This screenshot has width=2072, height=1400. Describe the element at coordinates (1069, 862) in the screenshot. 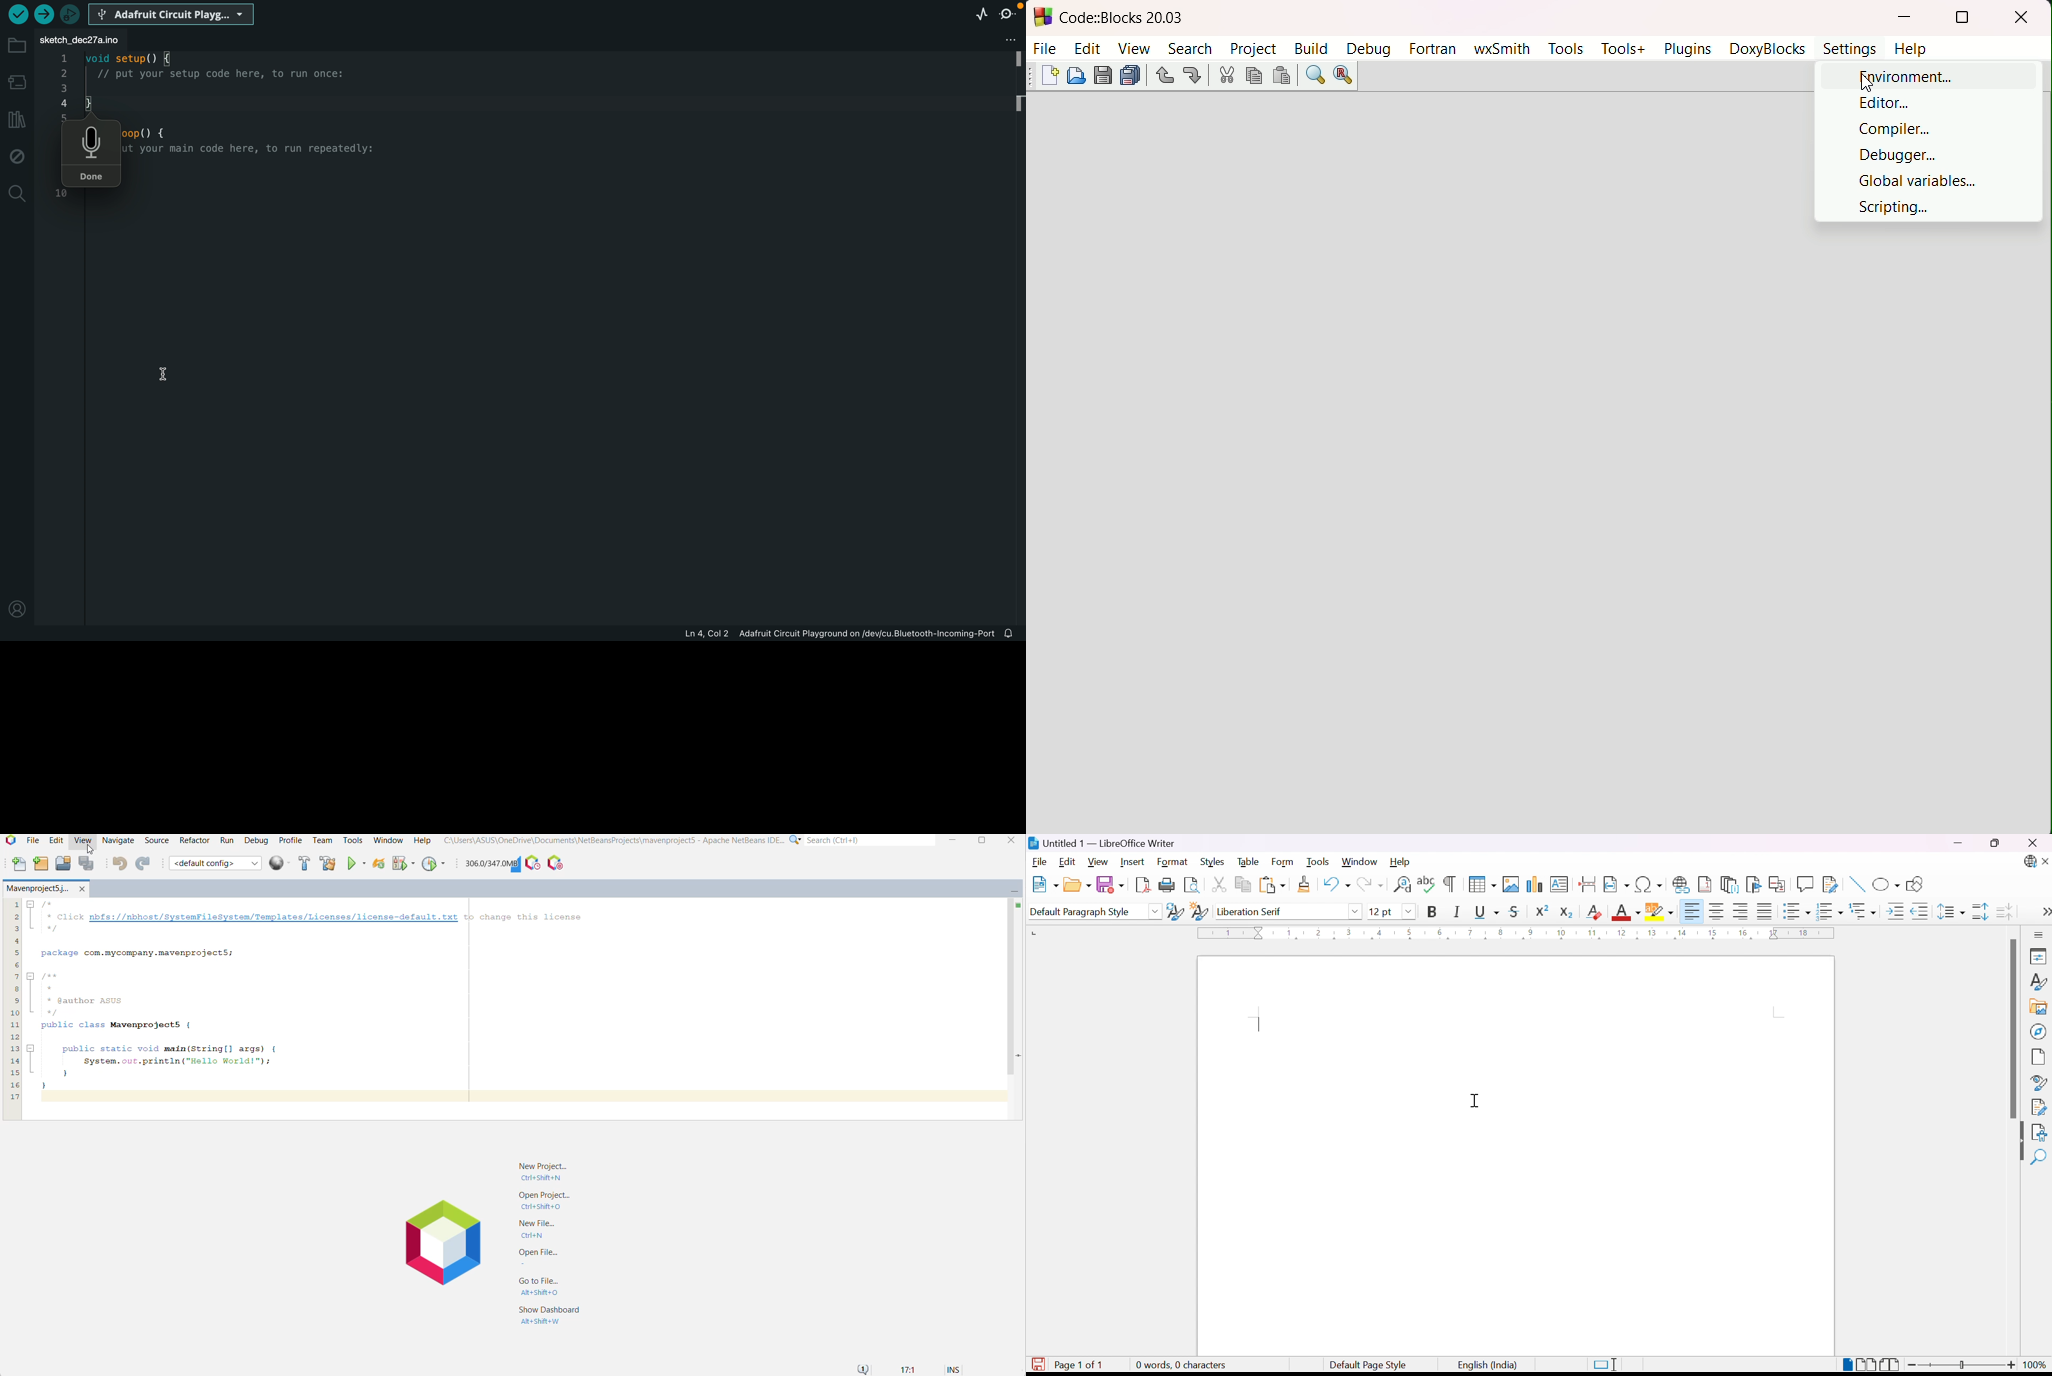

I see `Edit` at that location.